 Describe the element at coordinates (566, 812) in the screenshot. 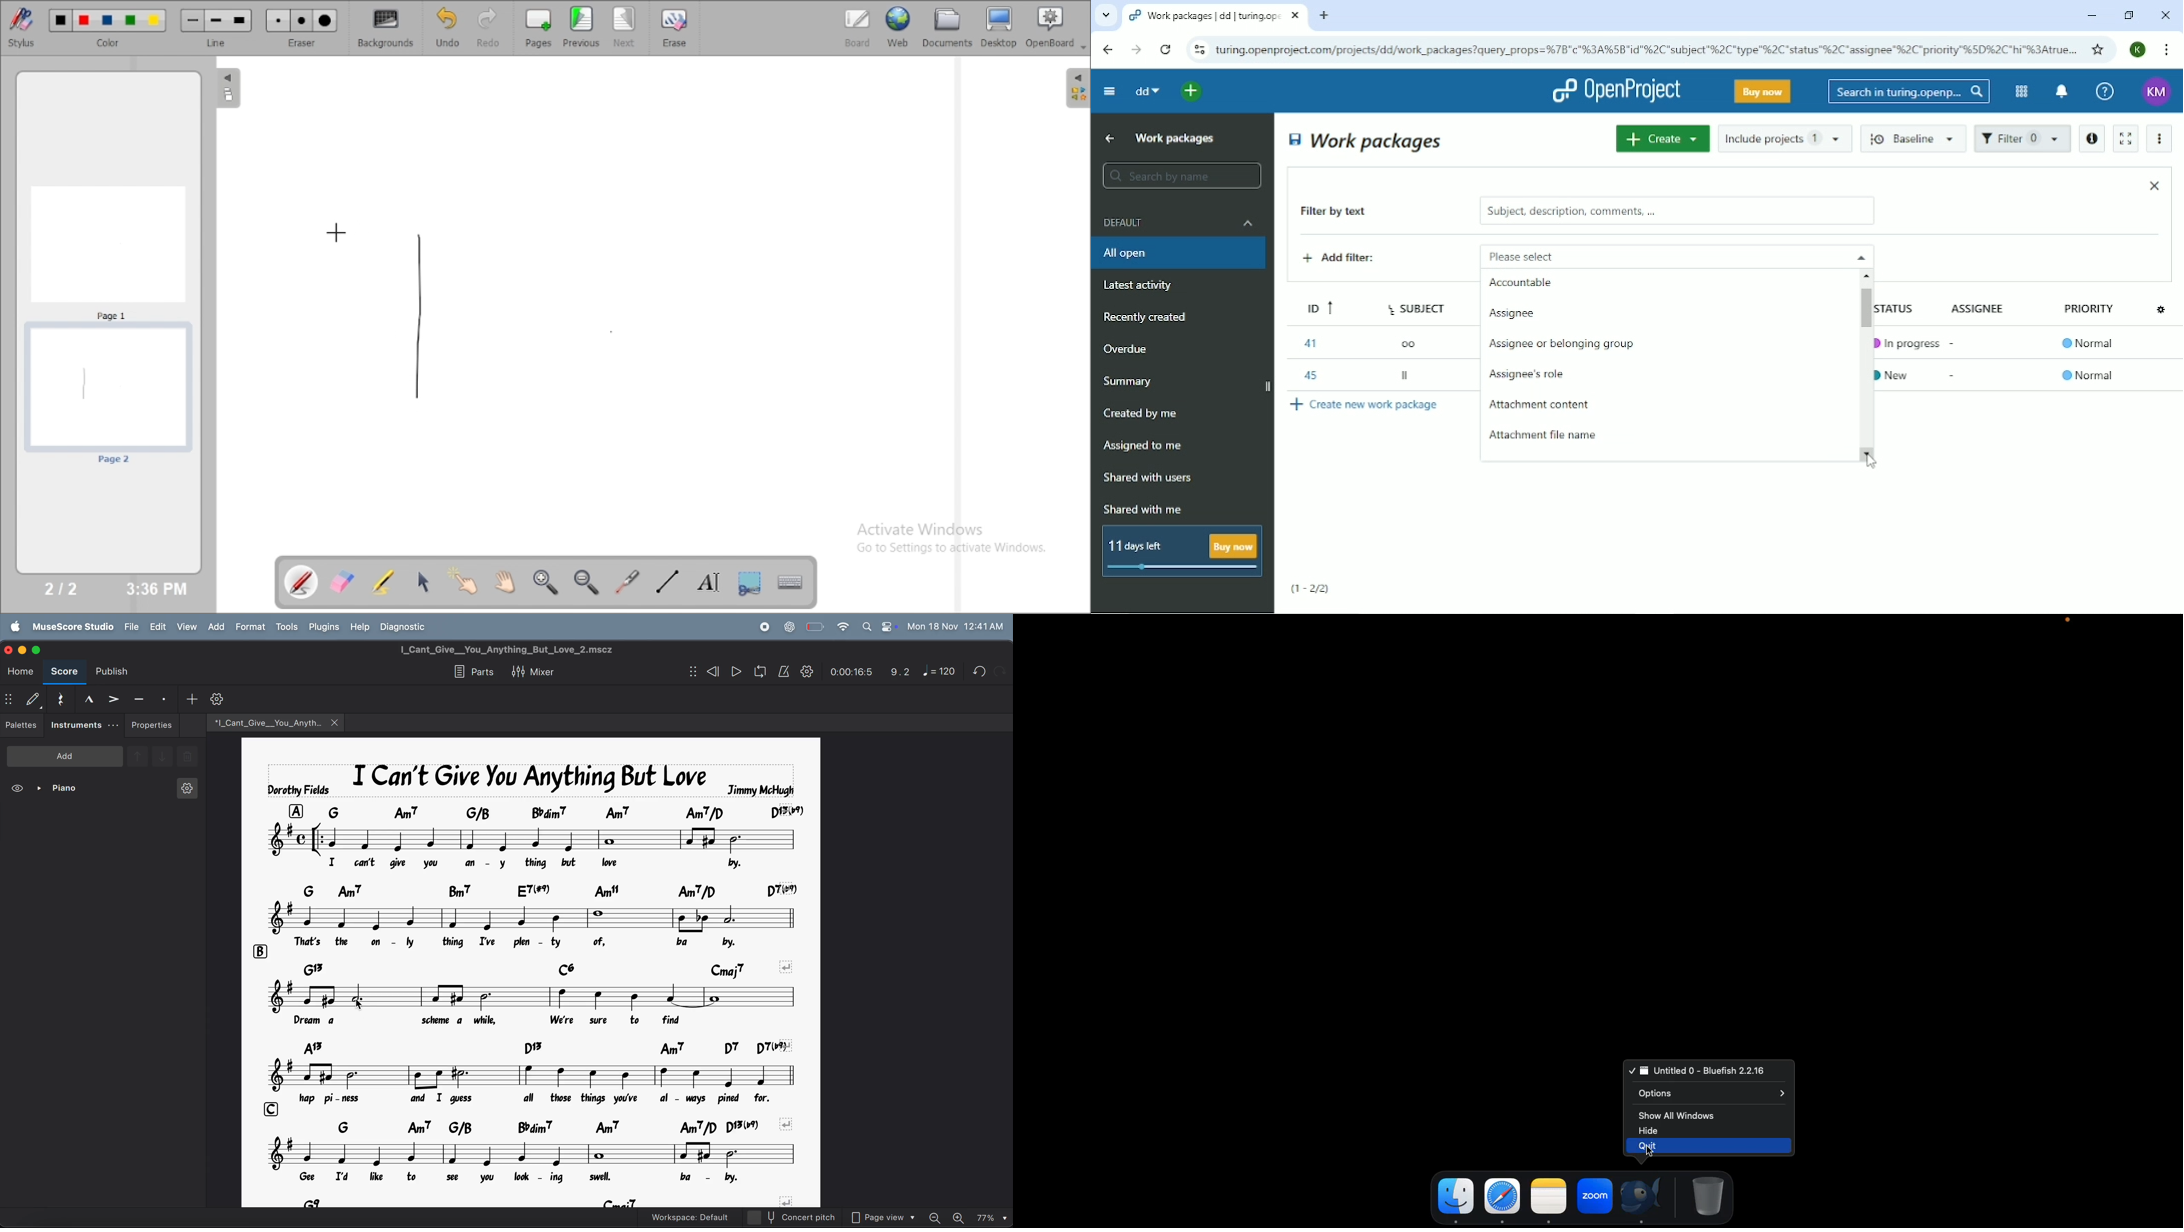

I see `chord symbols` at that location.